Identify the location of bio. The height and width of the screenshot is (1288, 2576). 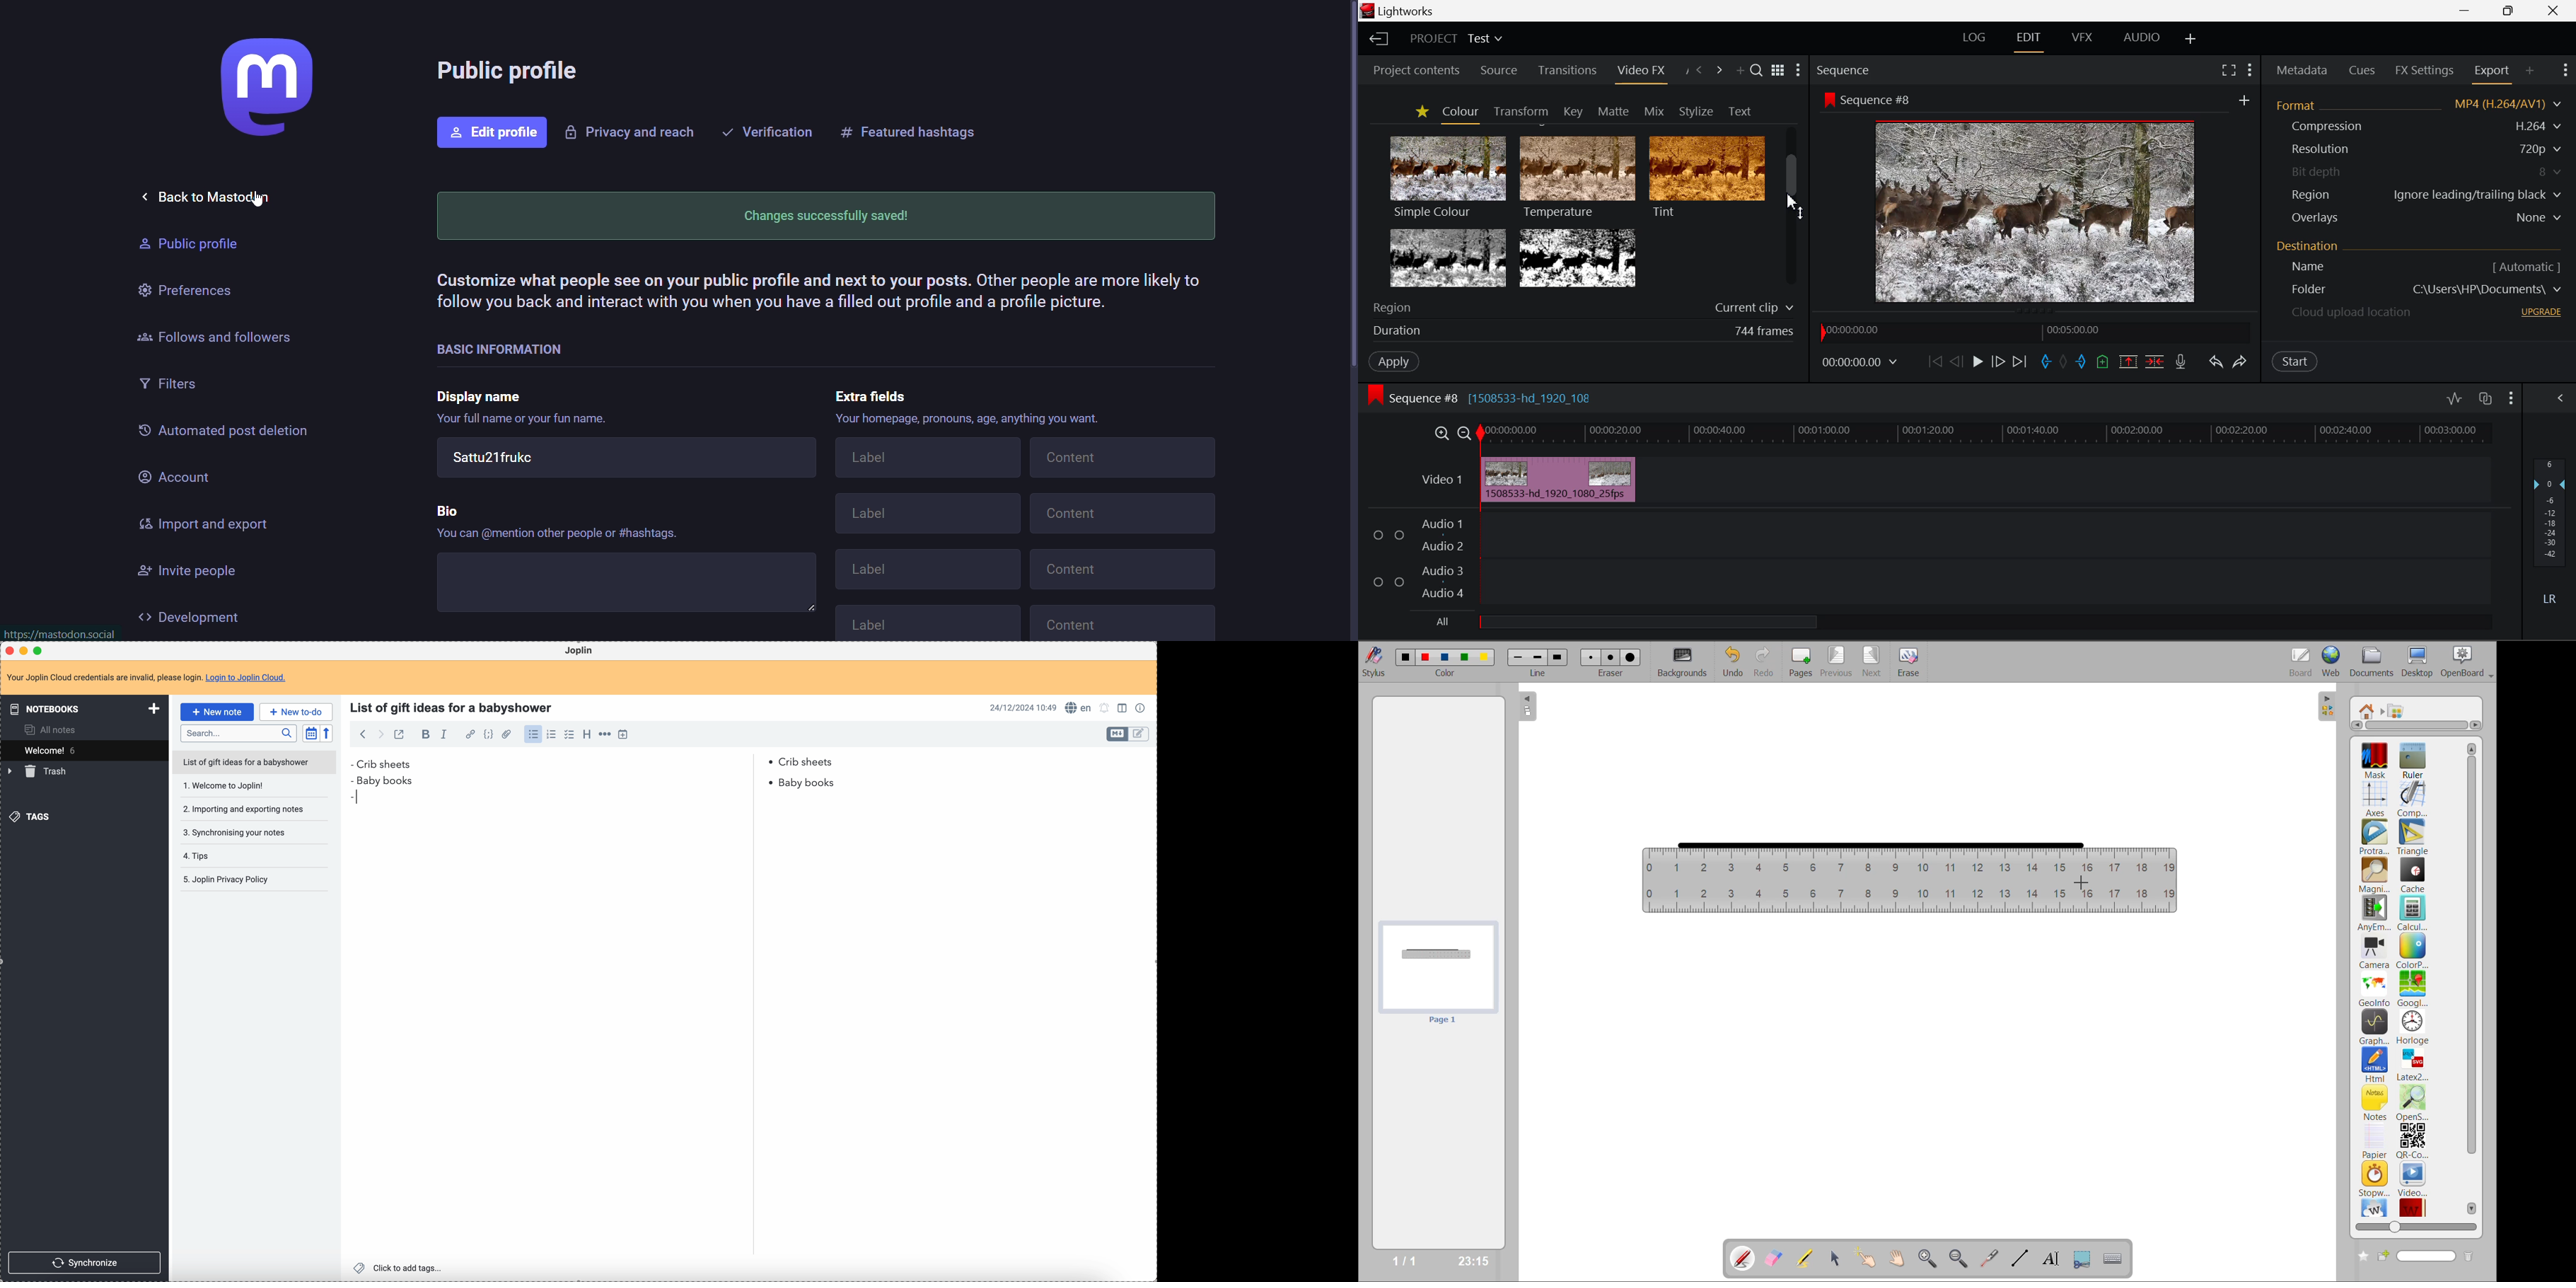
(448, 507).